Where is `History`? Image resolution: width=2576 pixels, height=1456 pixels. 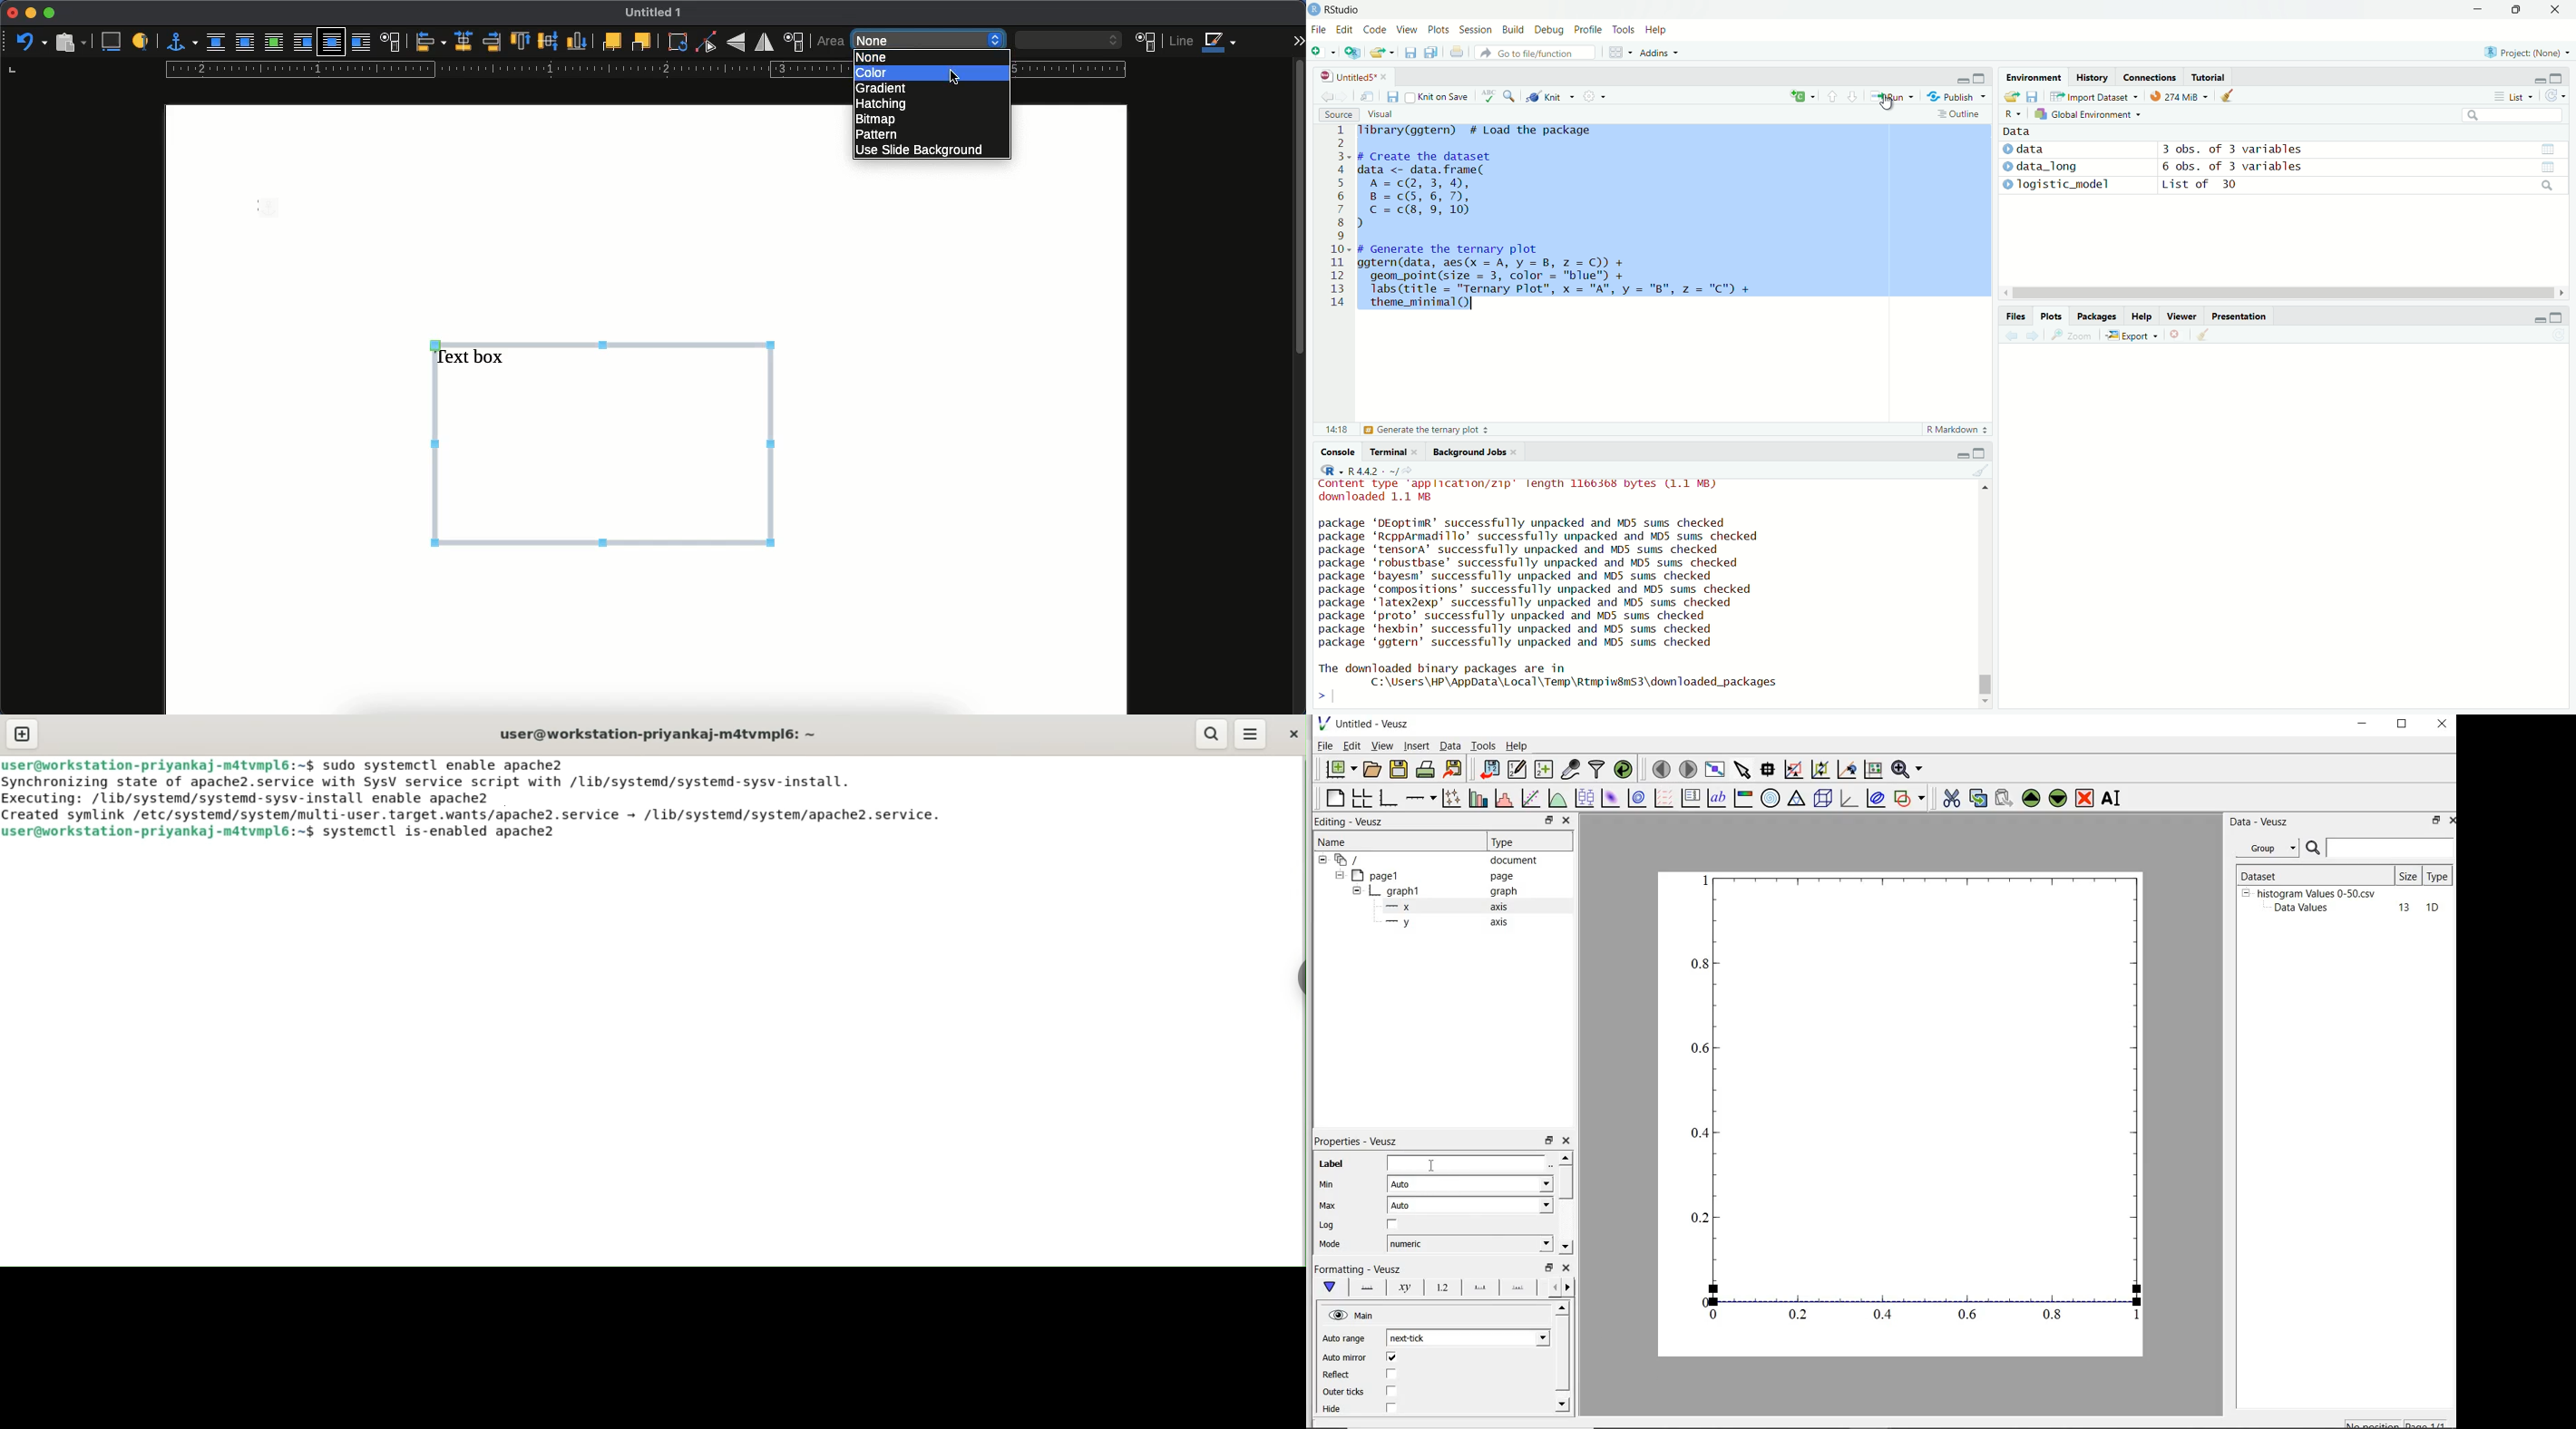
History is located at coordinates (2092, 77).